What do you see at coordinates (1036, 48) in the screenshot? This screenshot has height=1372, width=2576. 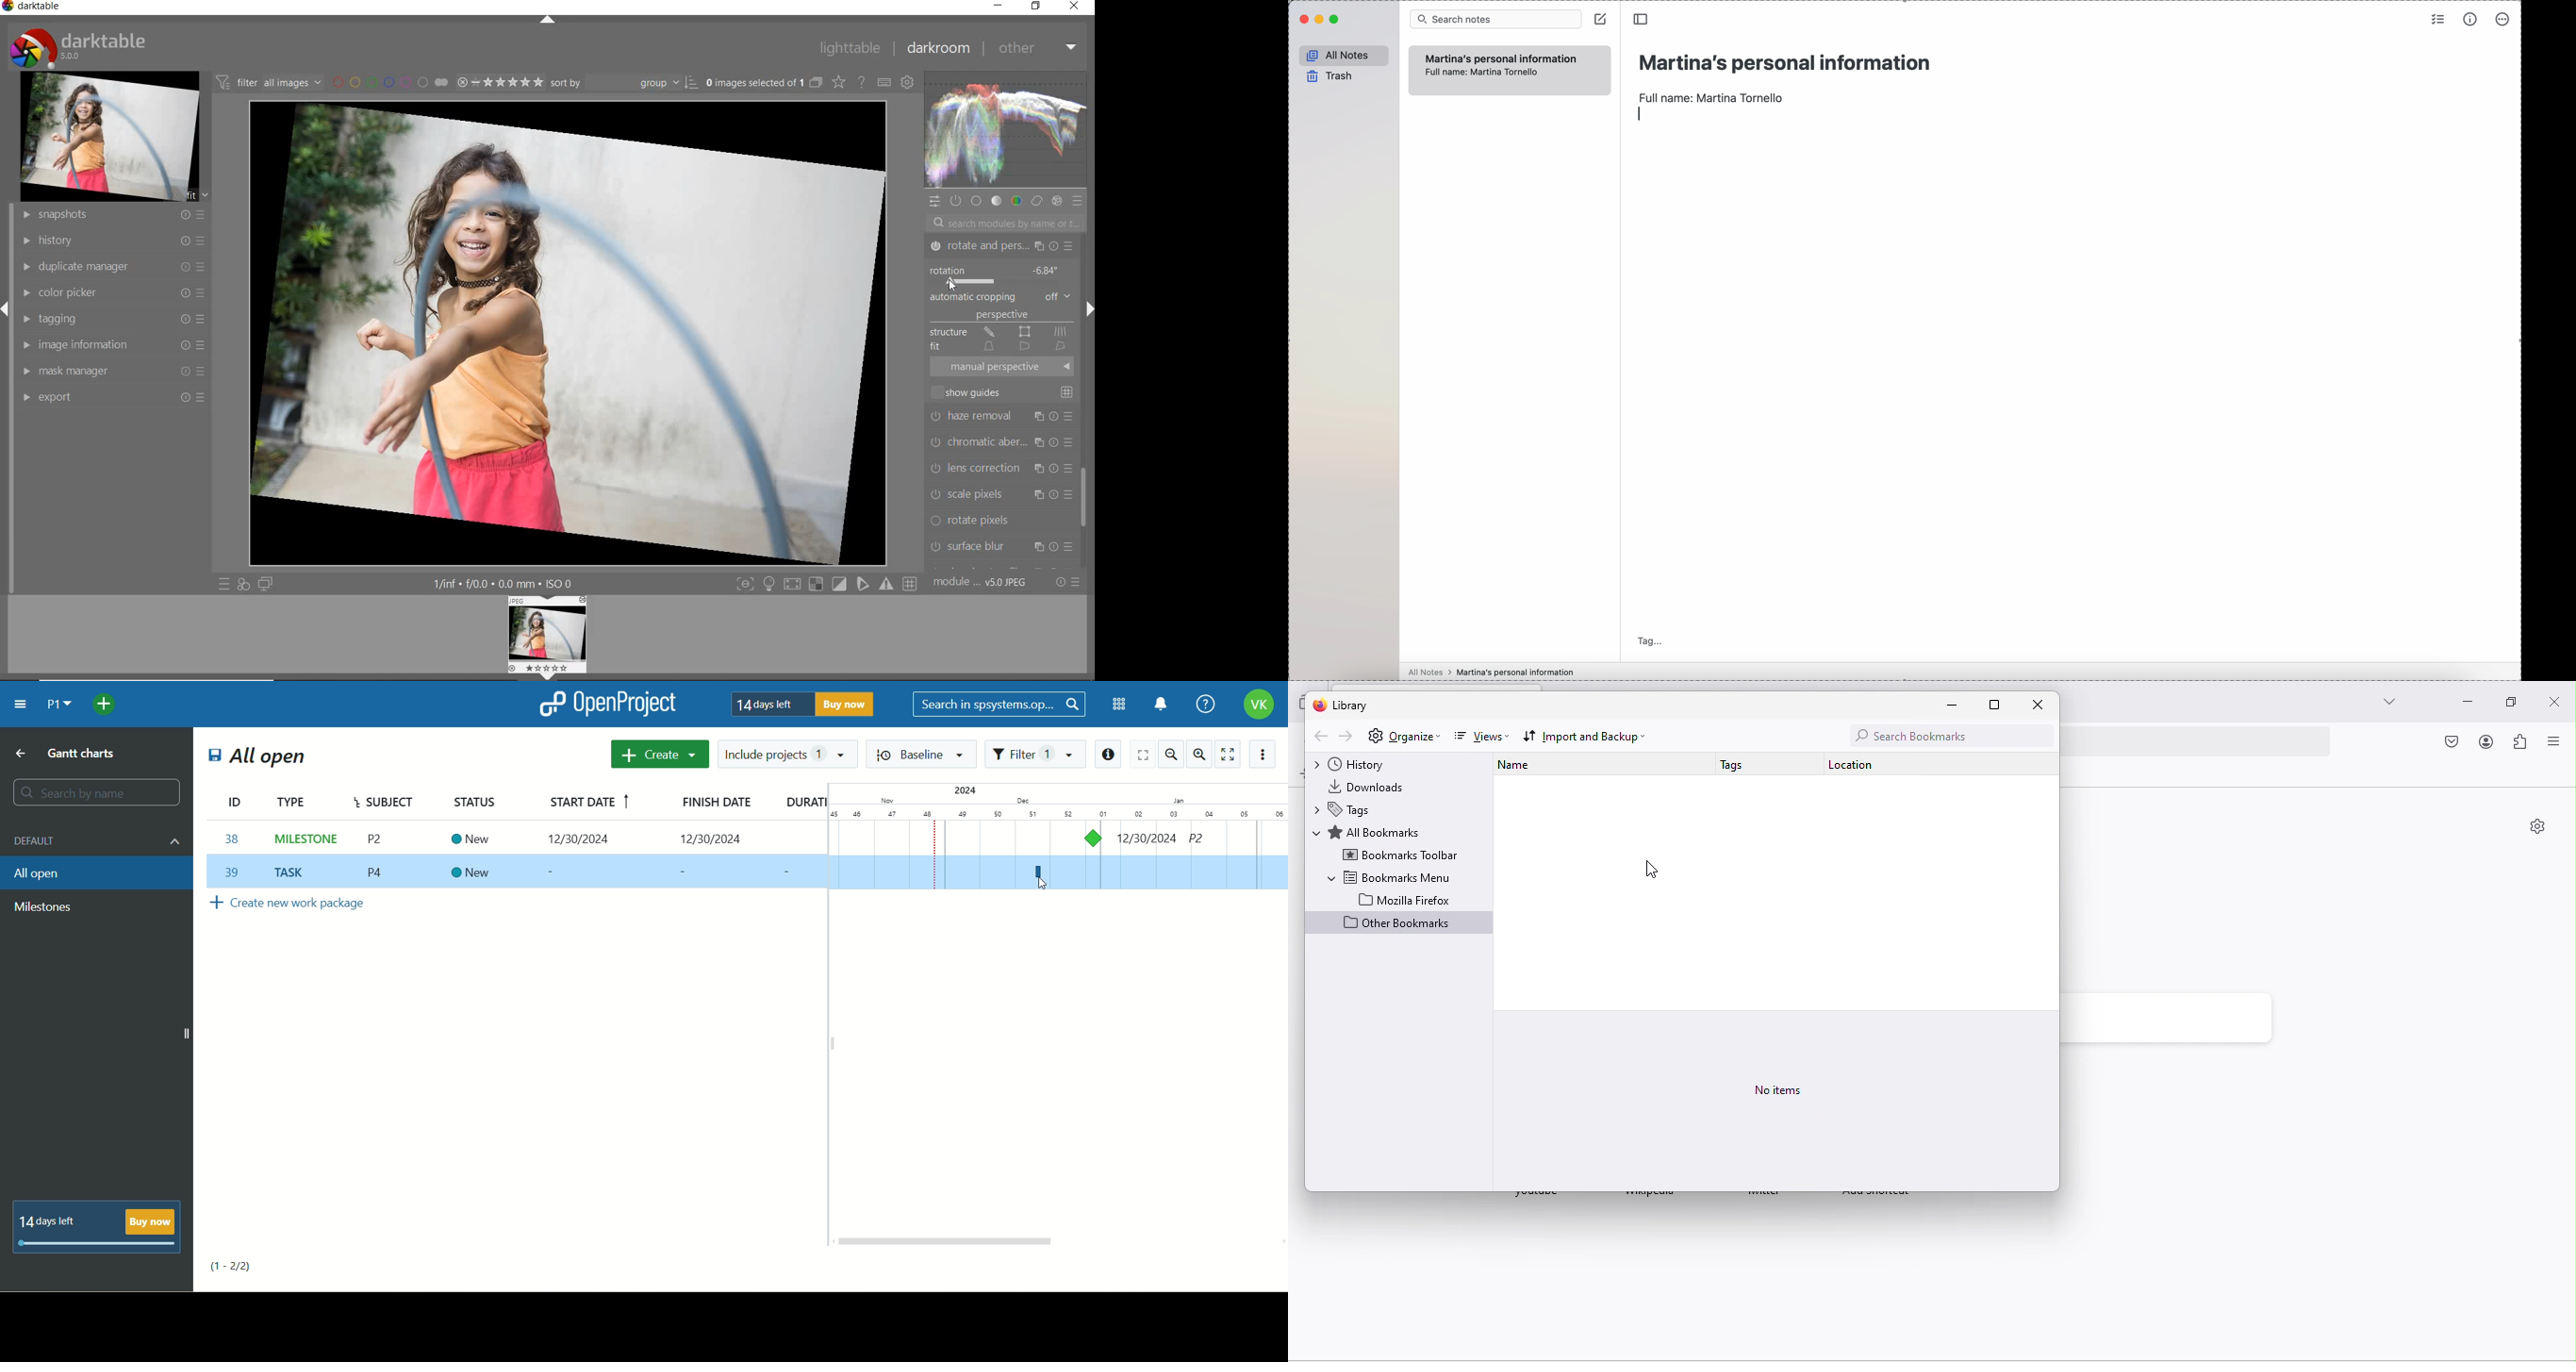 I see `other` at bounding box center [1036, 48].